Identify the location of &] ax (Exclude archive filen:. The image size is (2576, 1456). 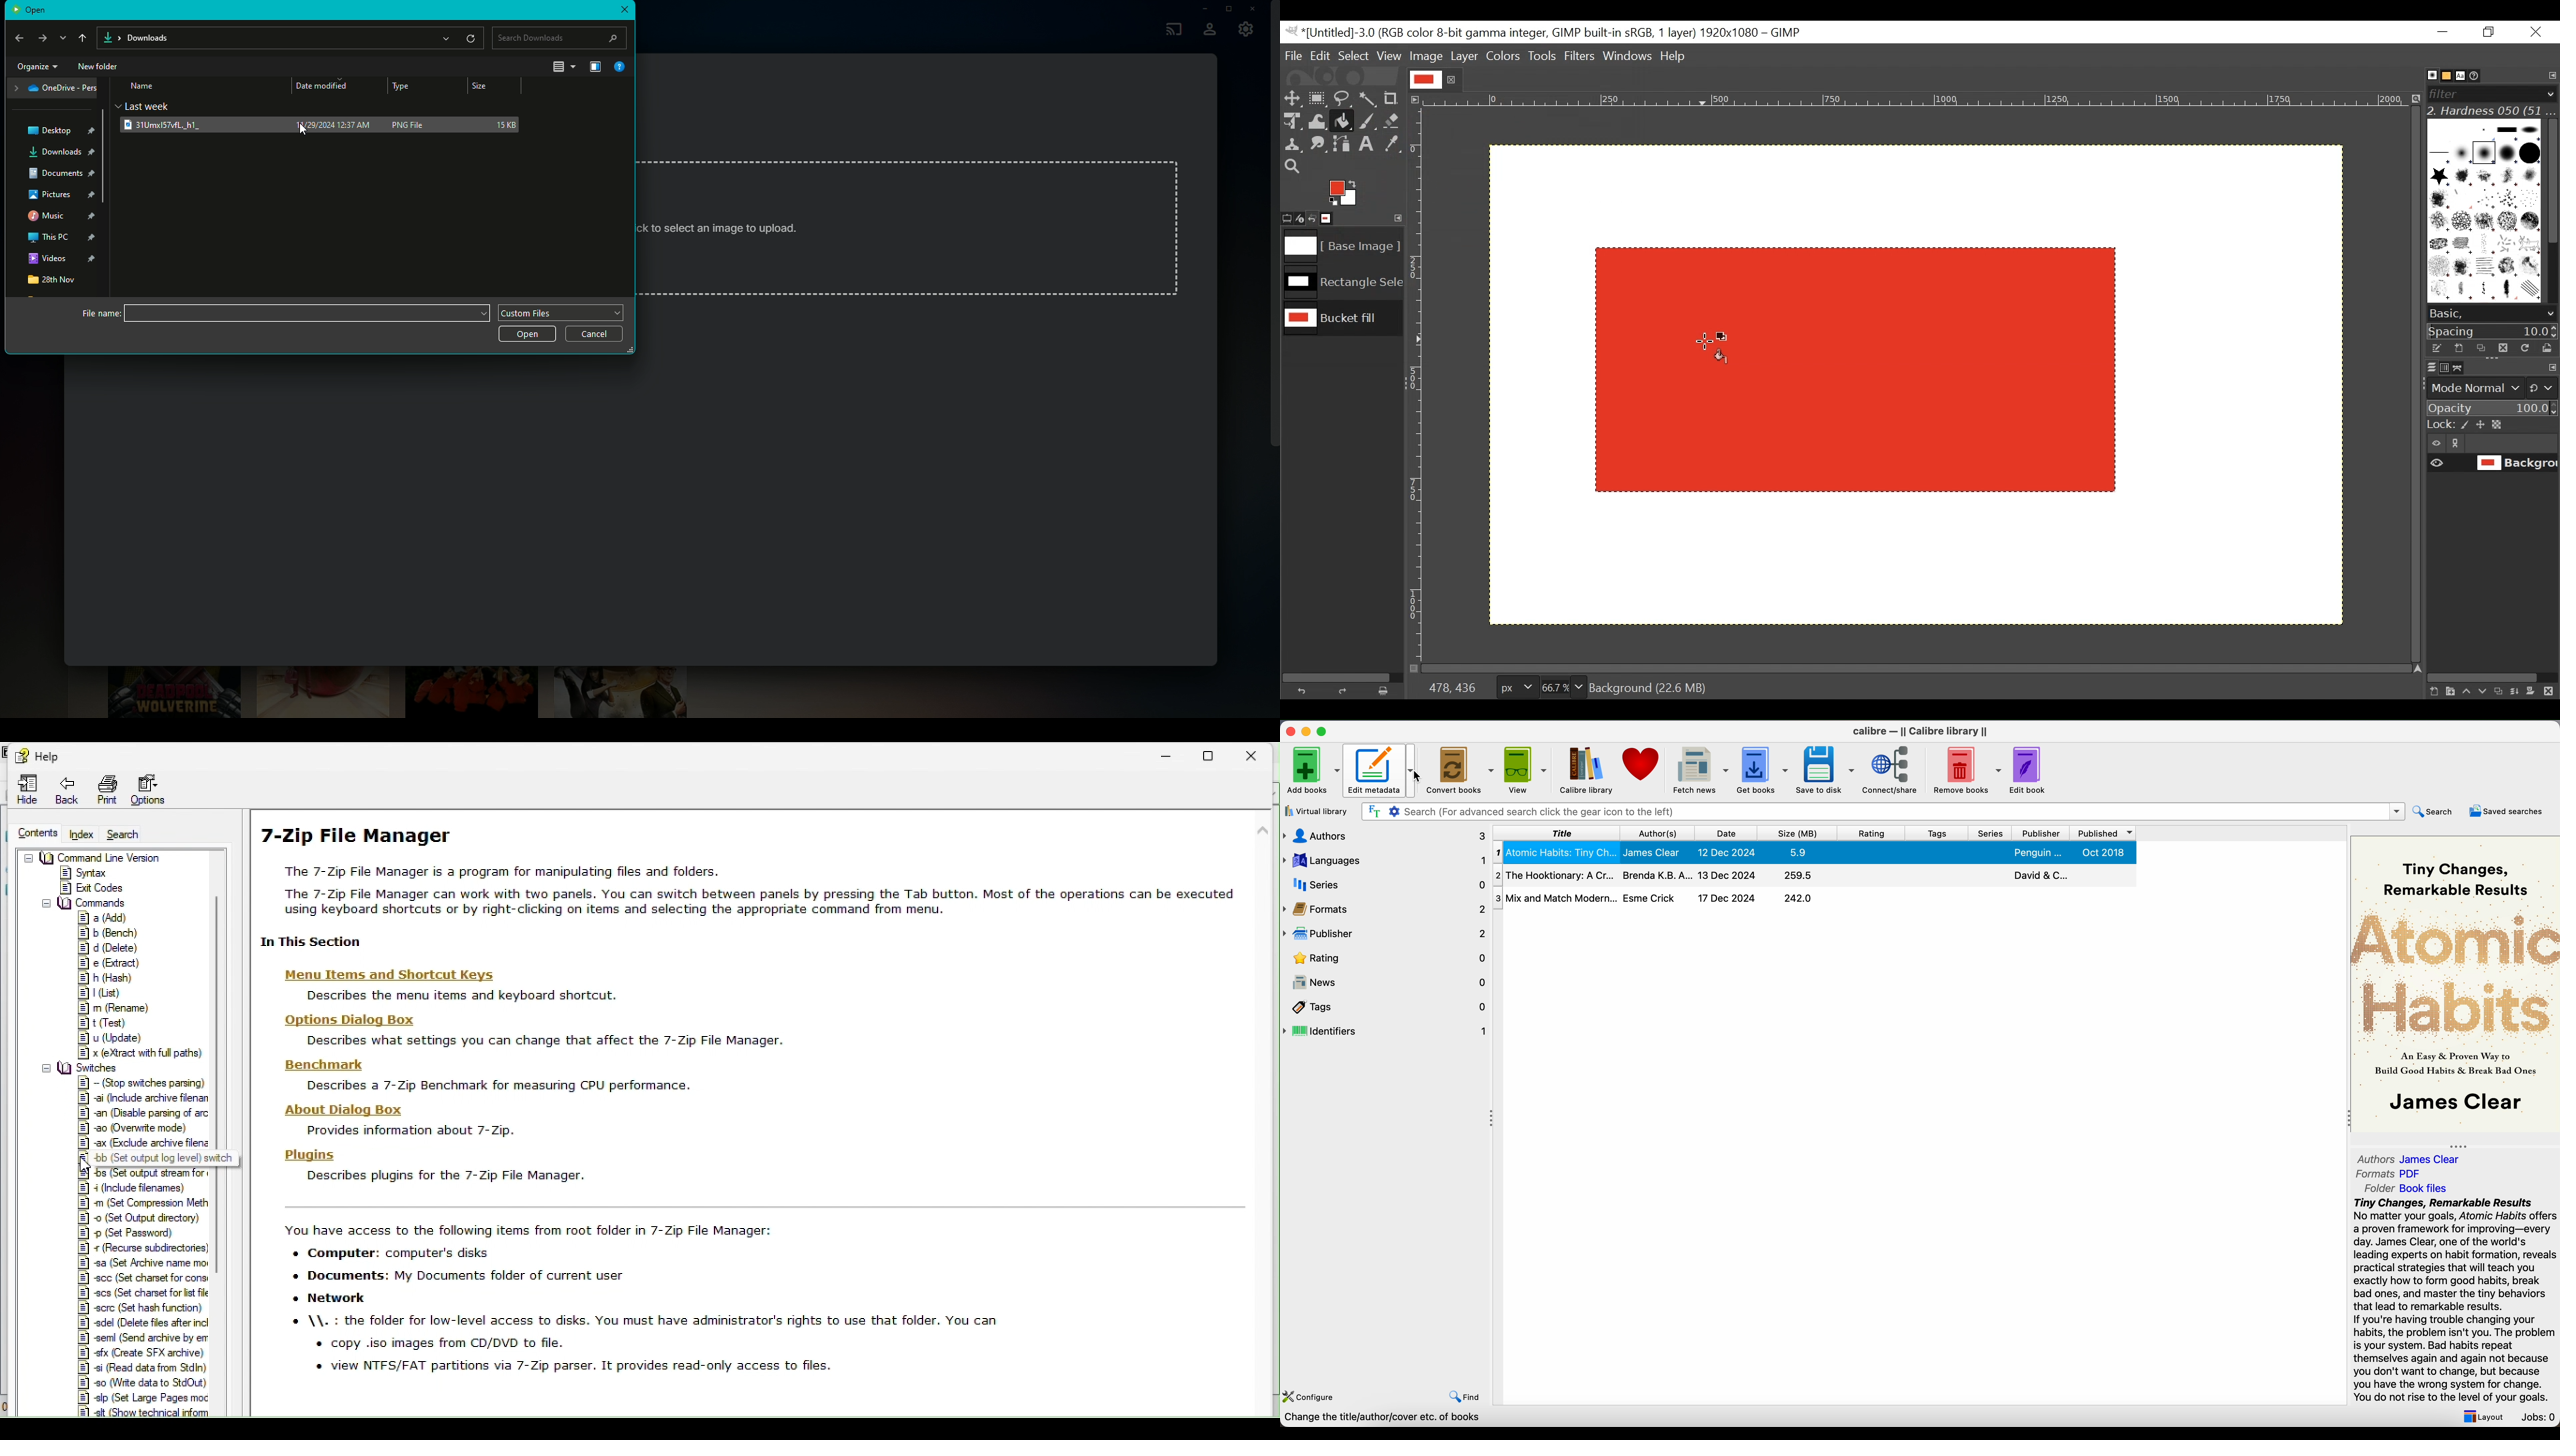
(146, 1144).